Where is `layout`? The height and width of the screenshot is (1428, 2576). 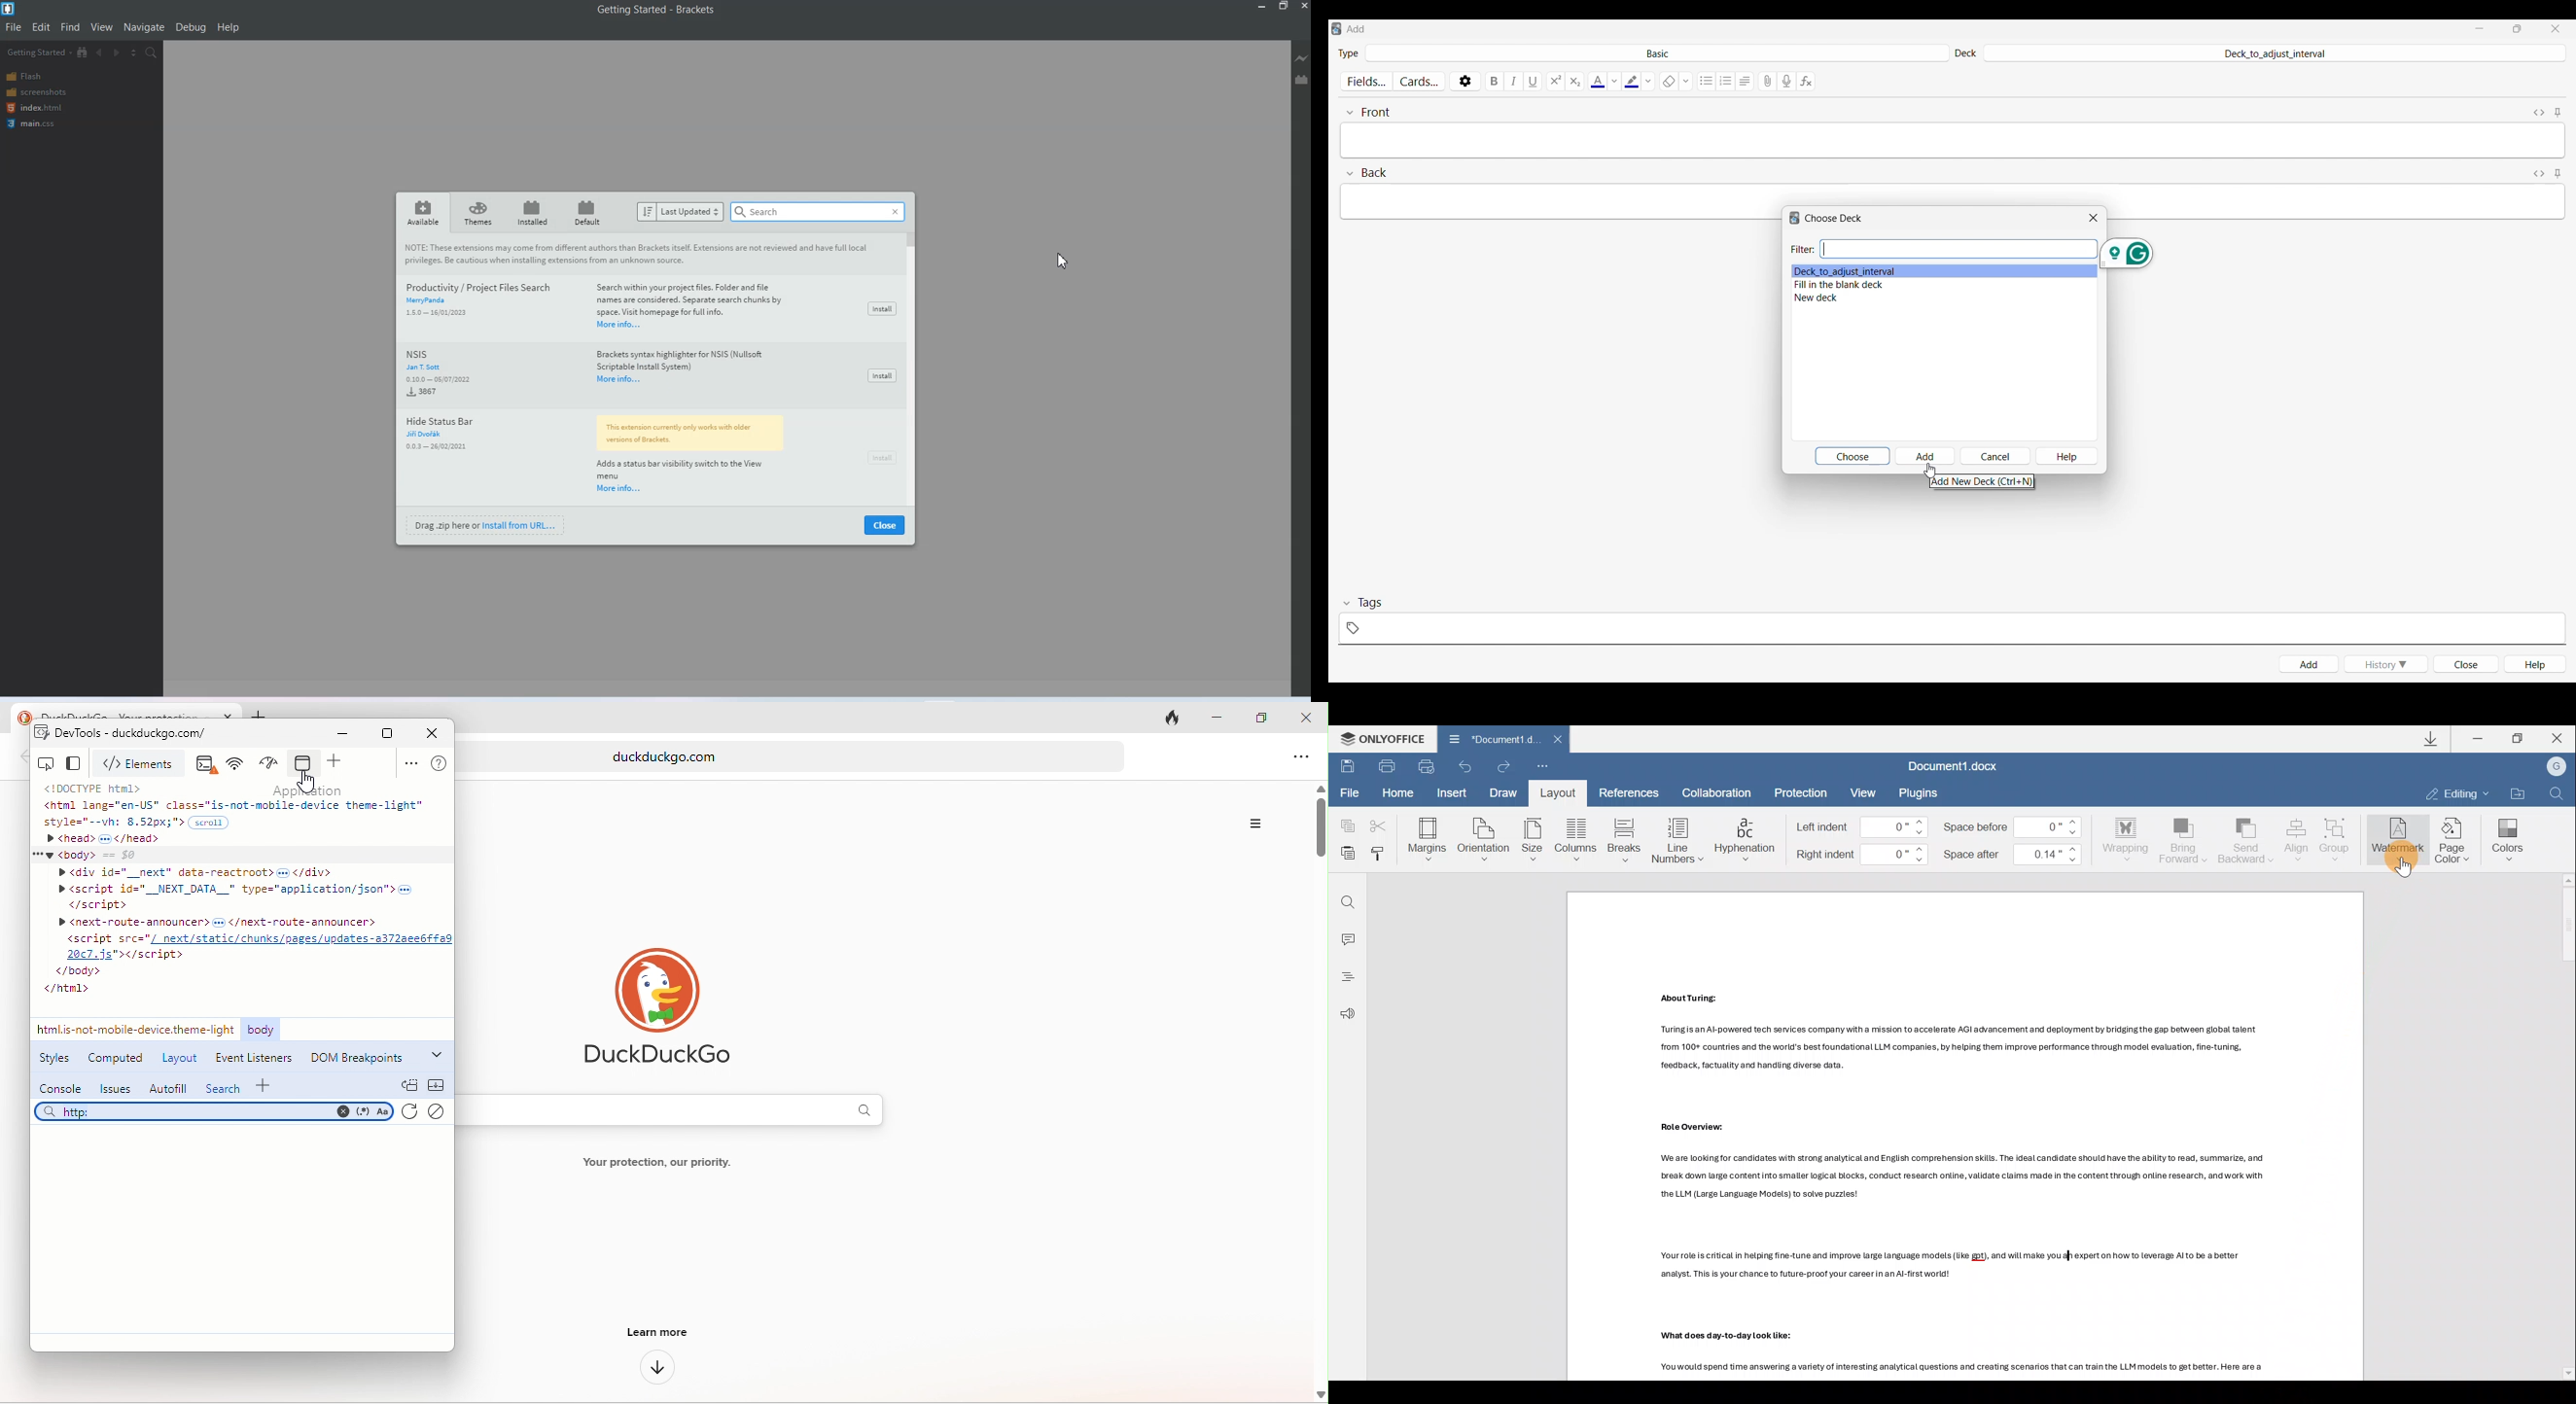 layout is located at coordinates (178, 1059).